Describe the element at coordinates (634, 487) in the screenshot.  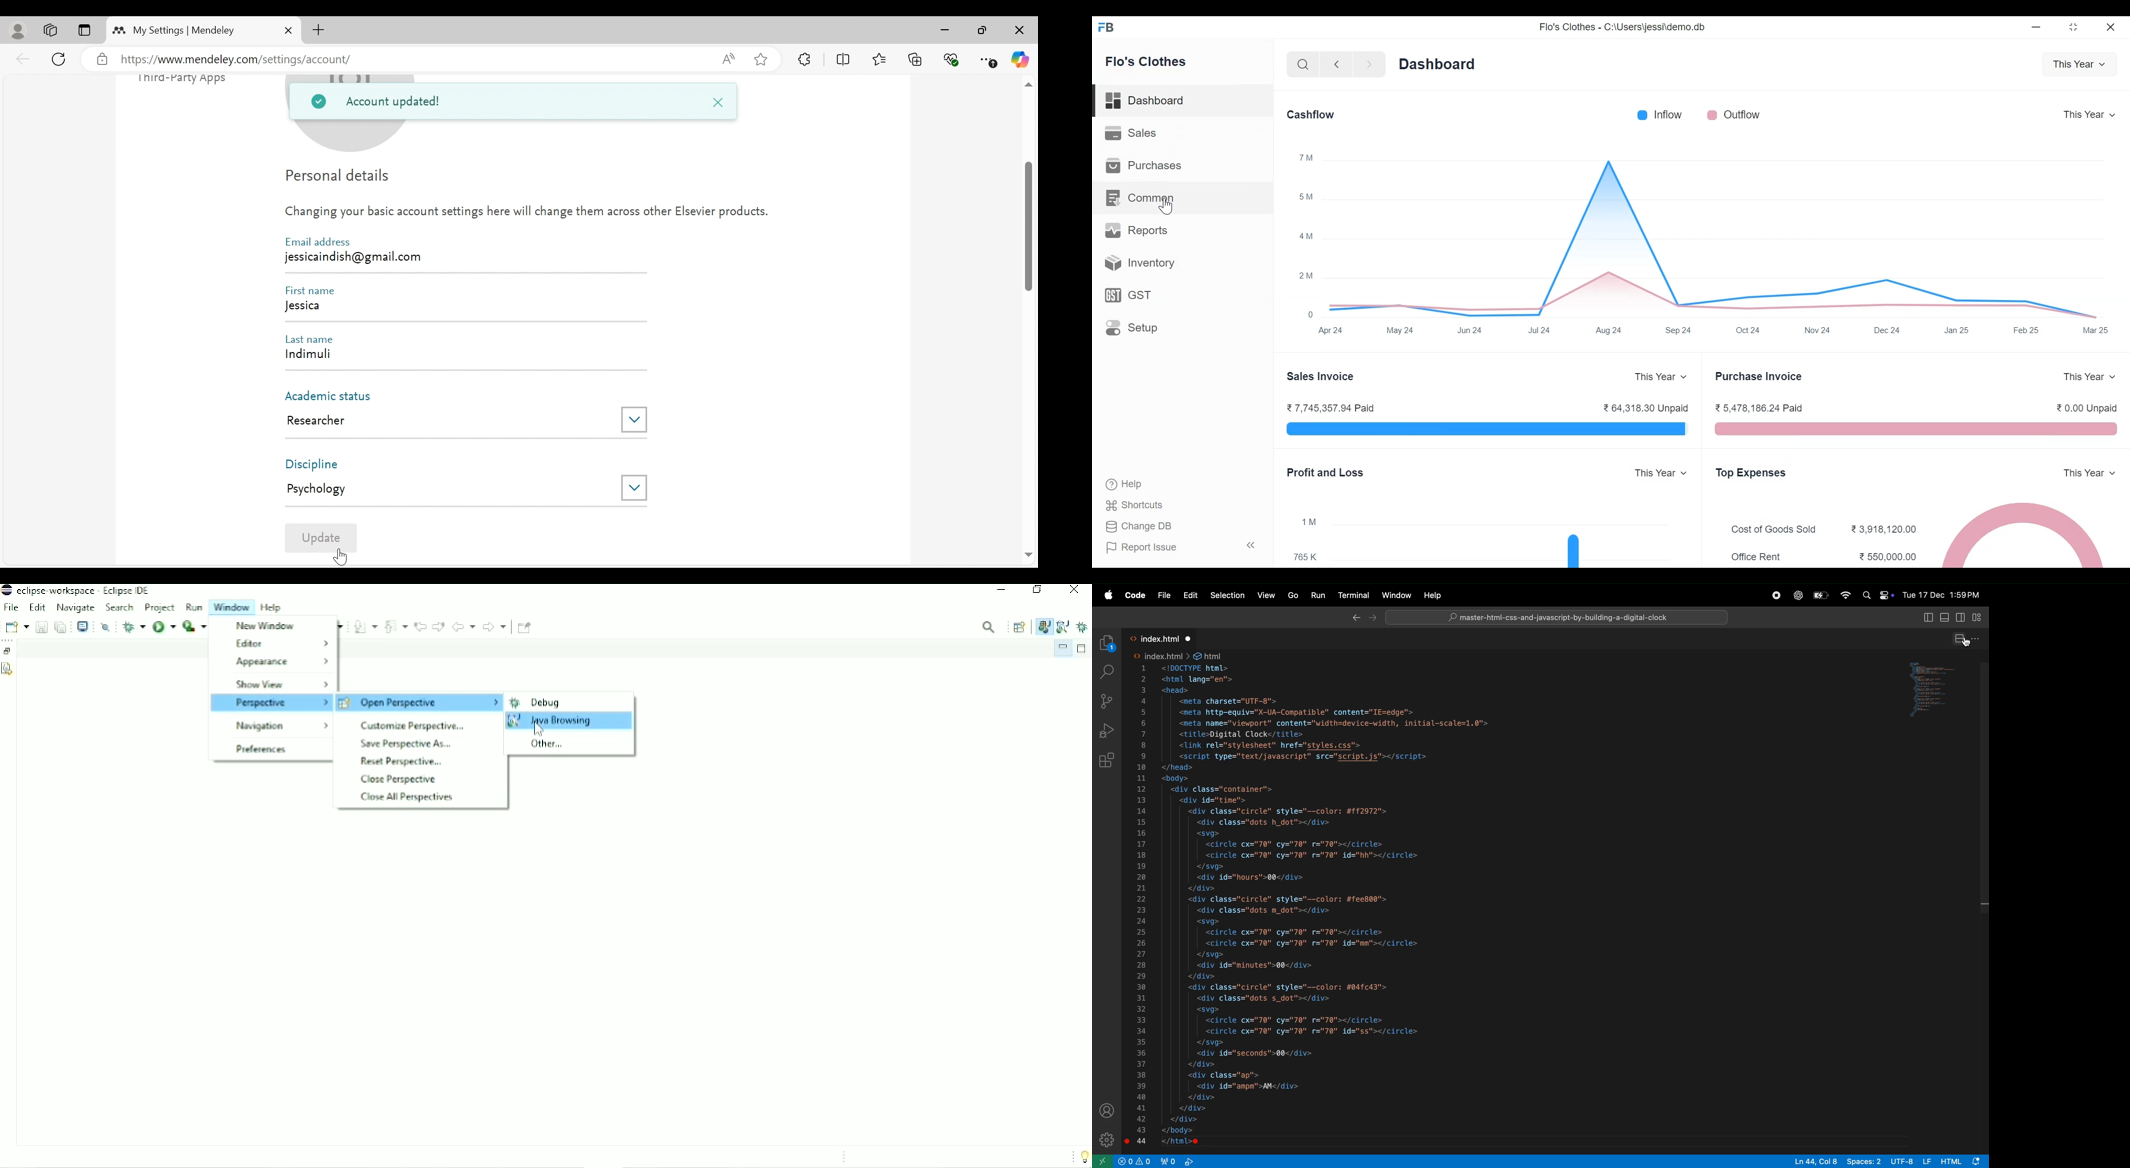
I see `Drop down` at that location.